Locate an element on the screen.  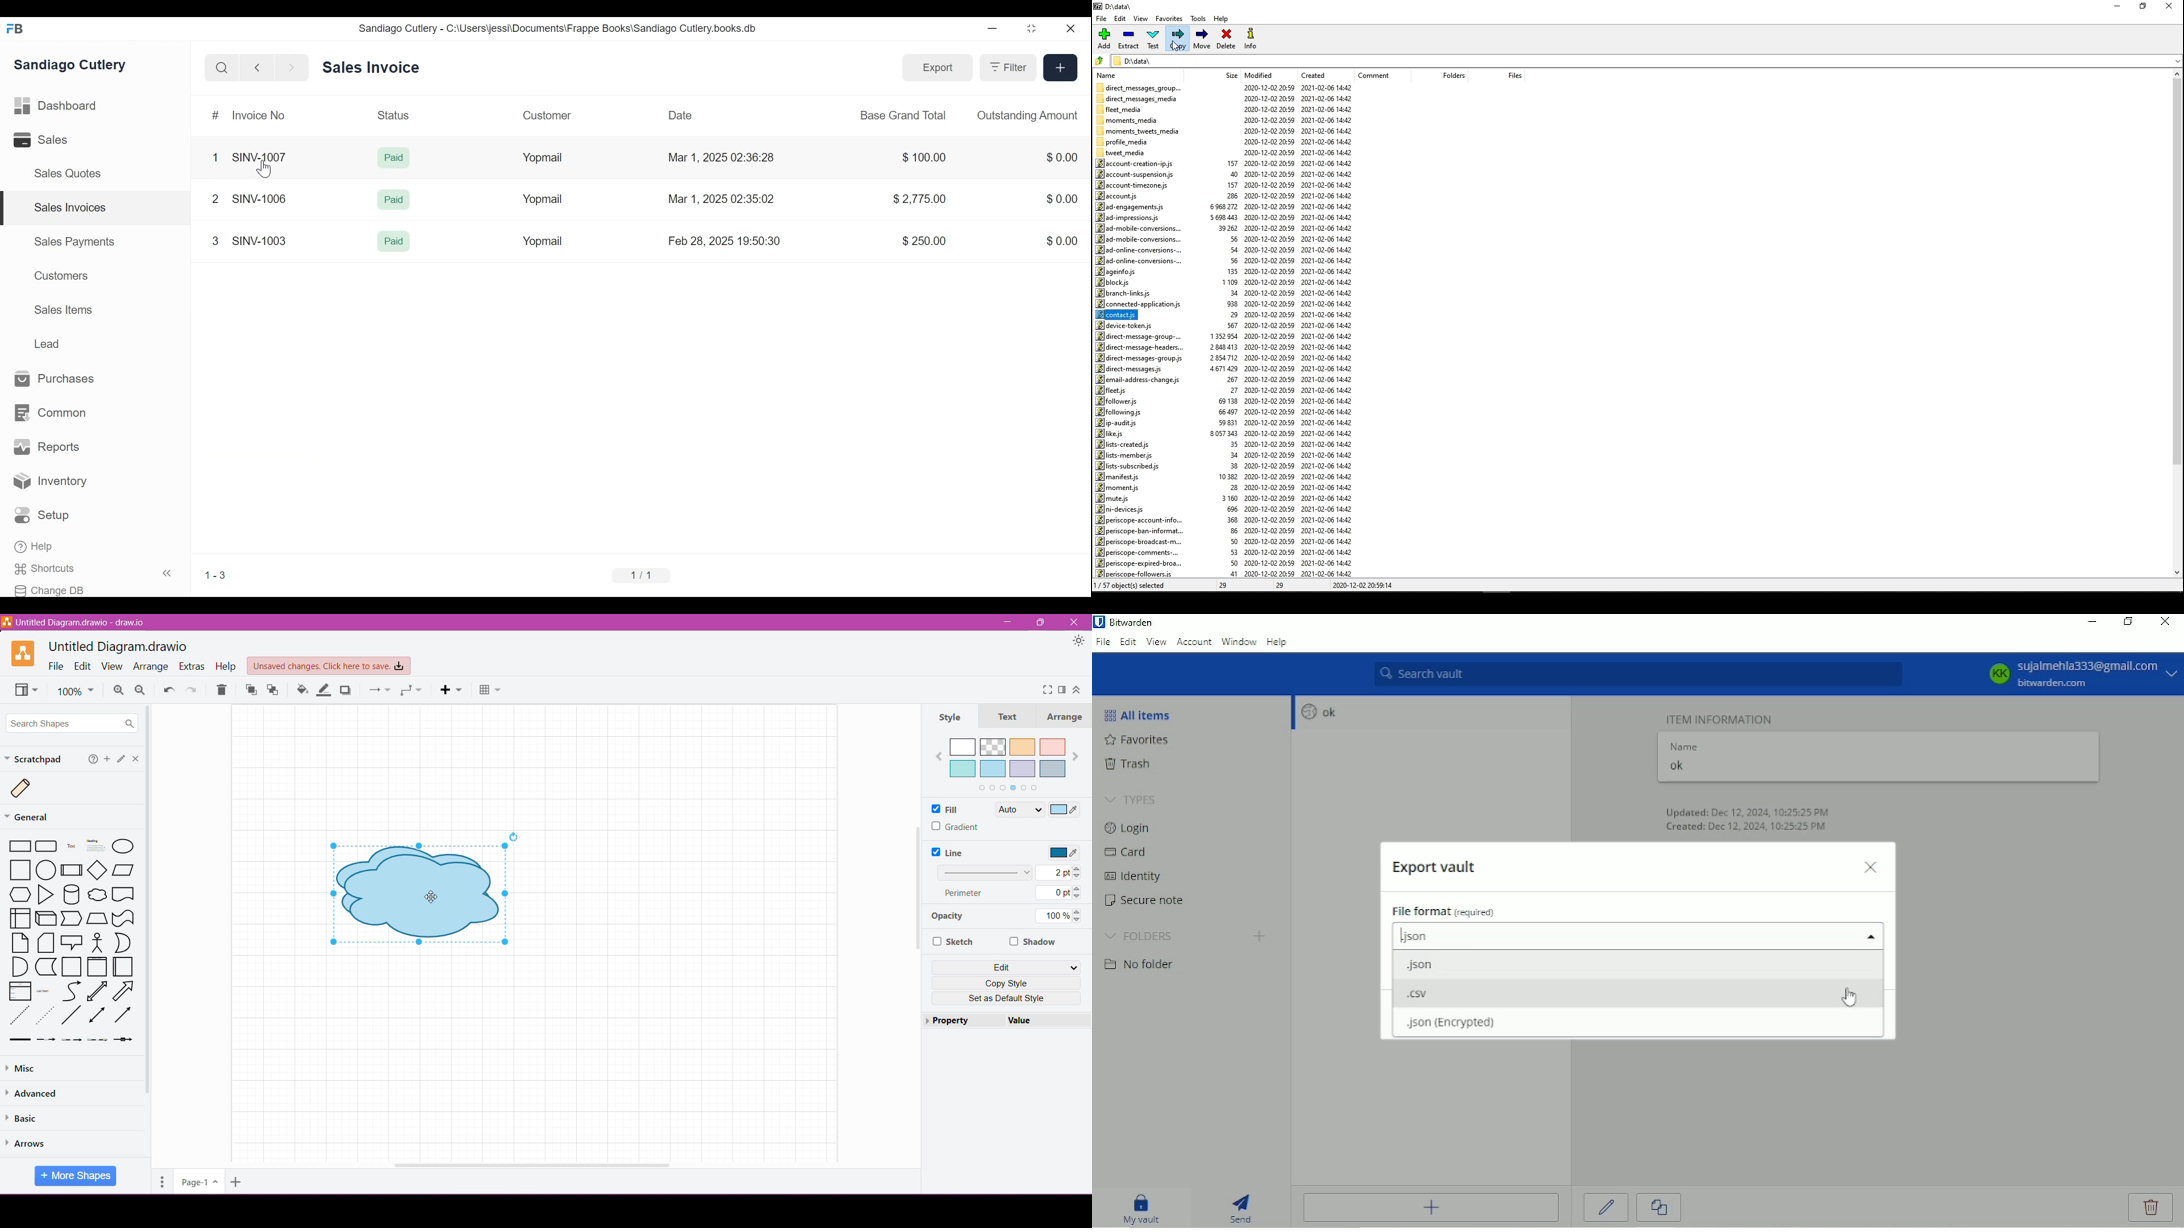
Table is located at coordinates (490, 690).